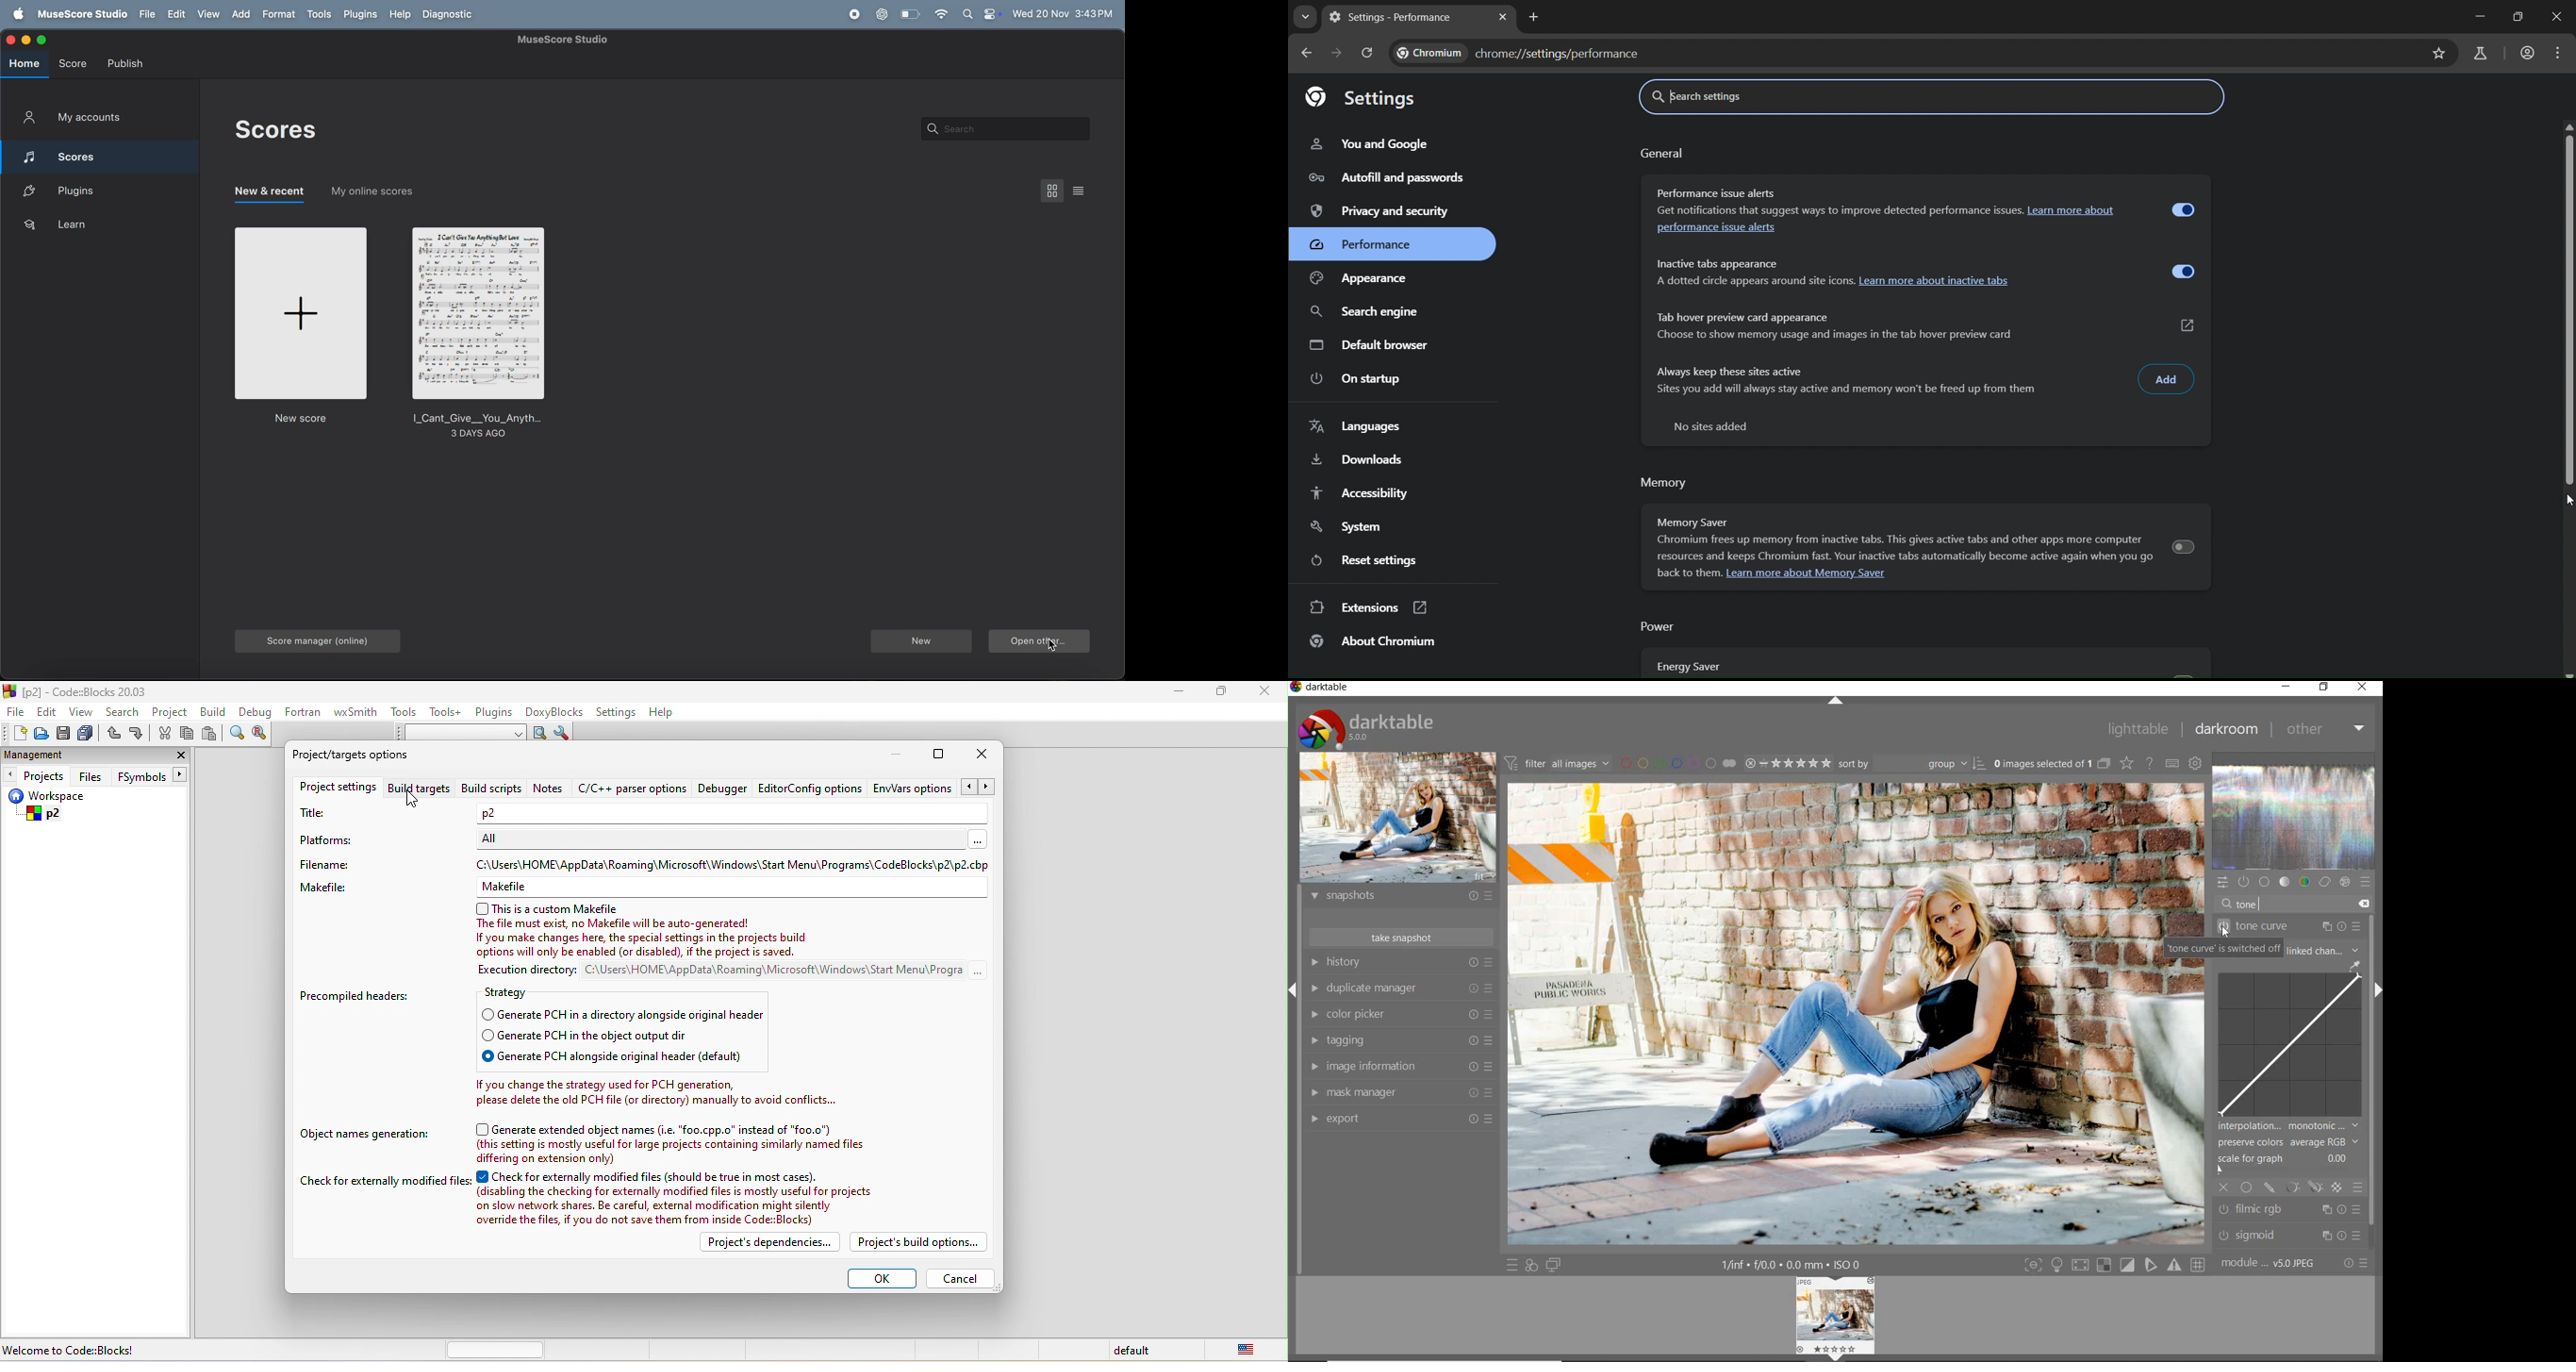  What do you see at coordinates (2266, 882) in the screenshot?
I see `base` at bounding box center [2266, 882].